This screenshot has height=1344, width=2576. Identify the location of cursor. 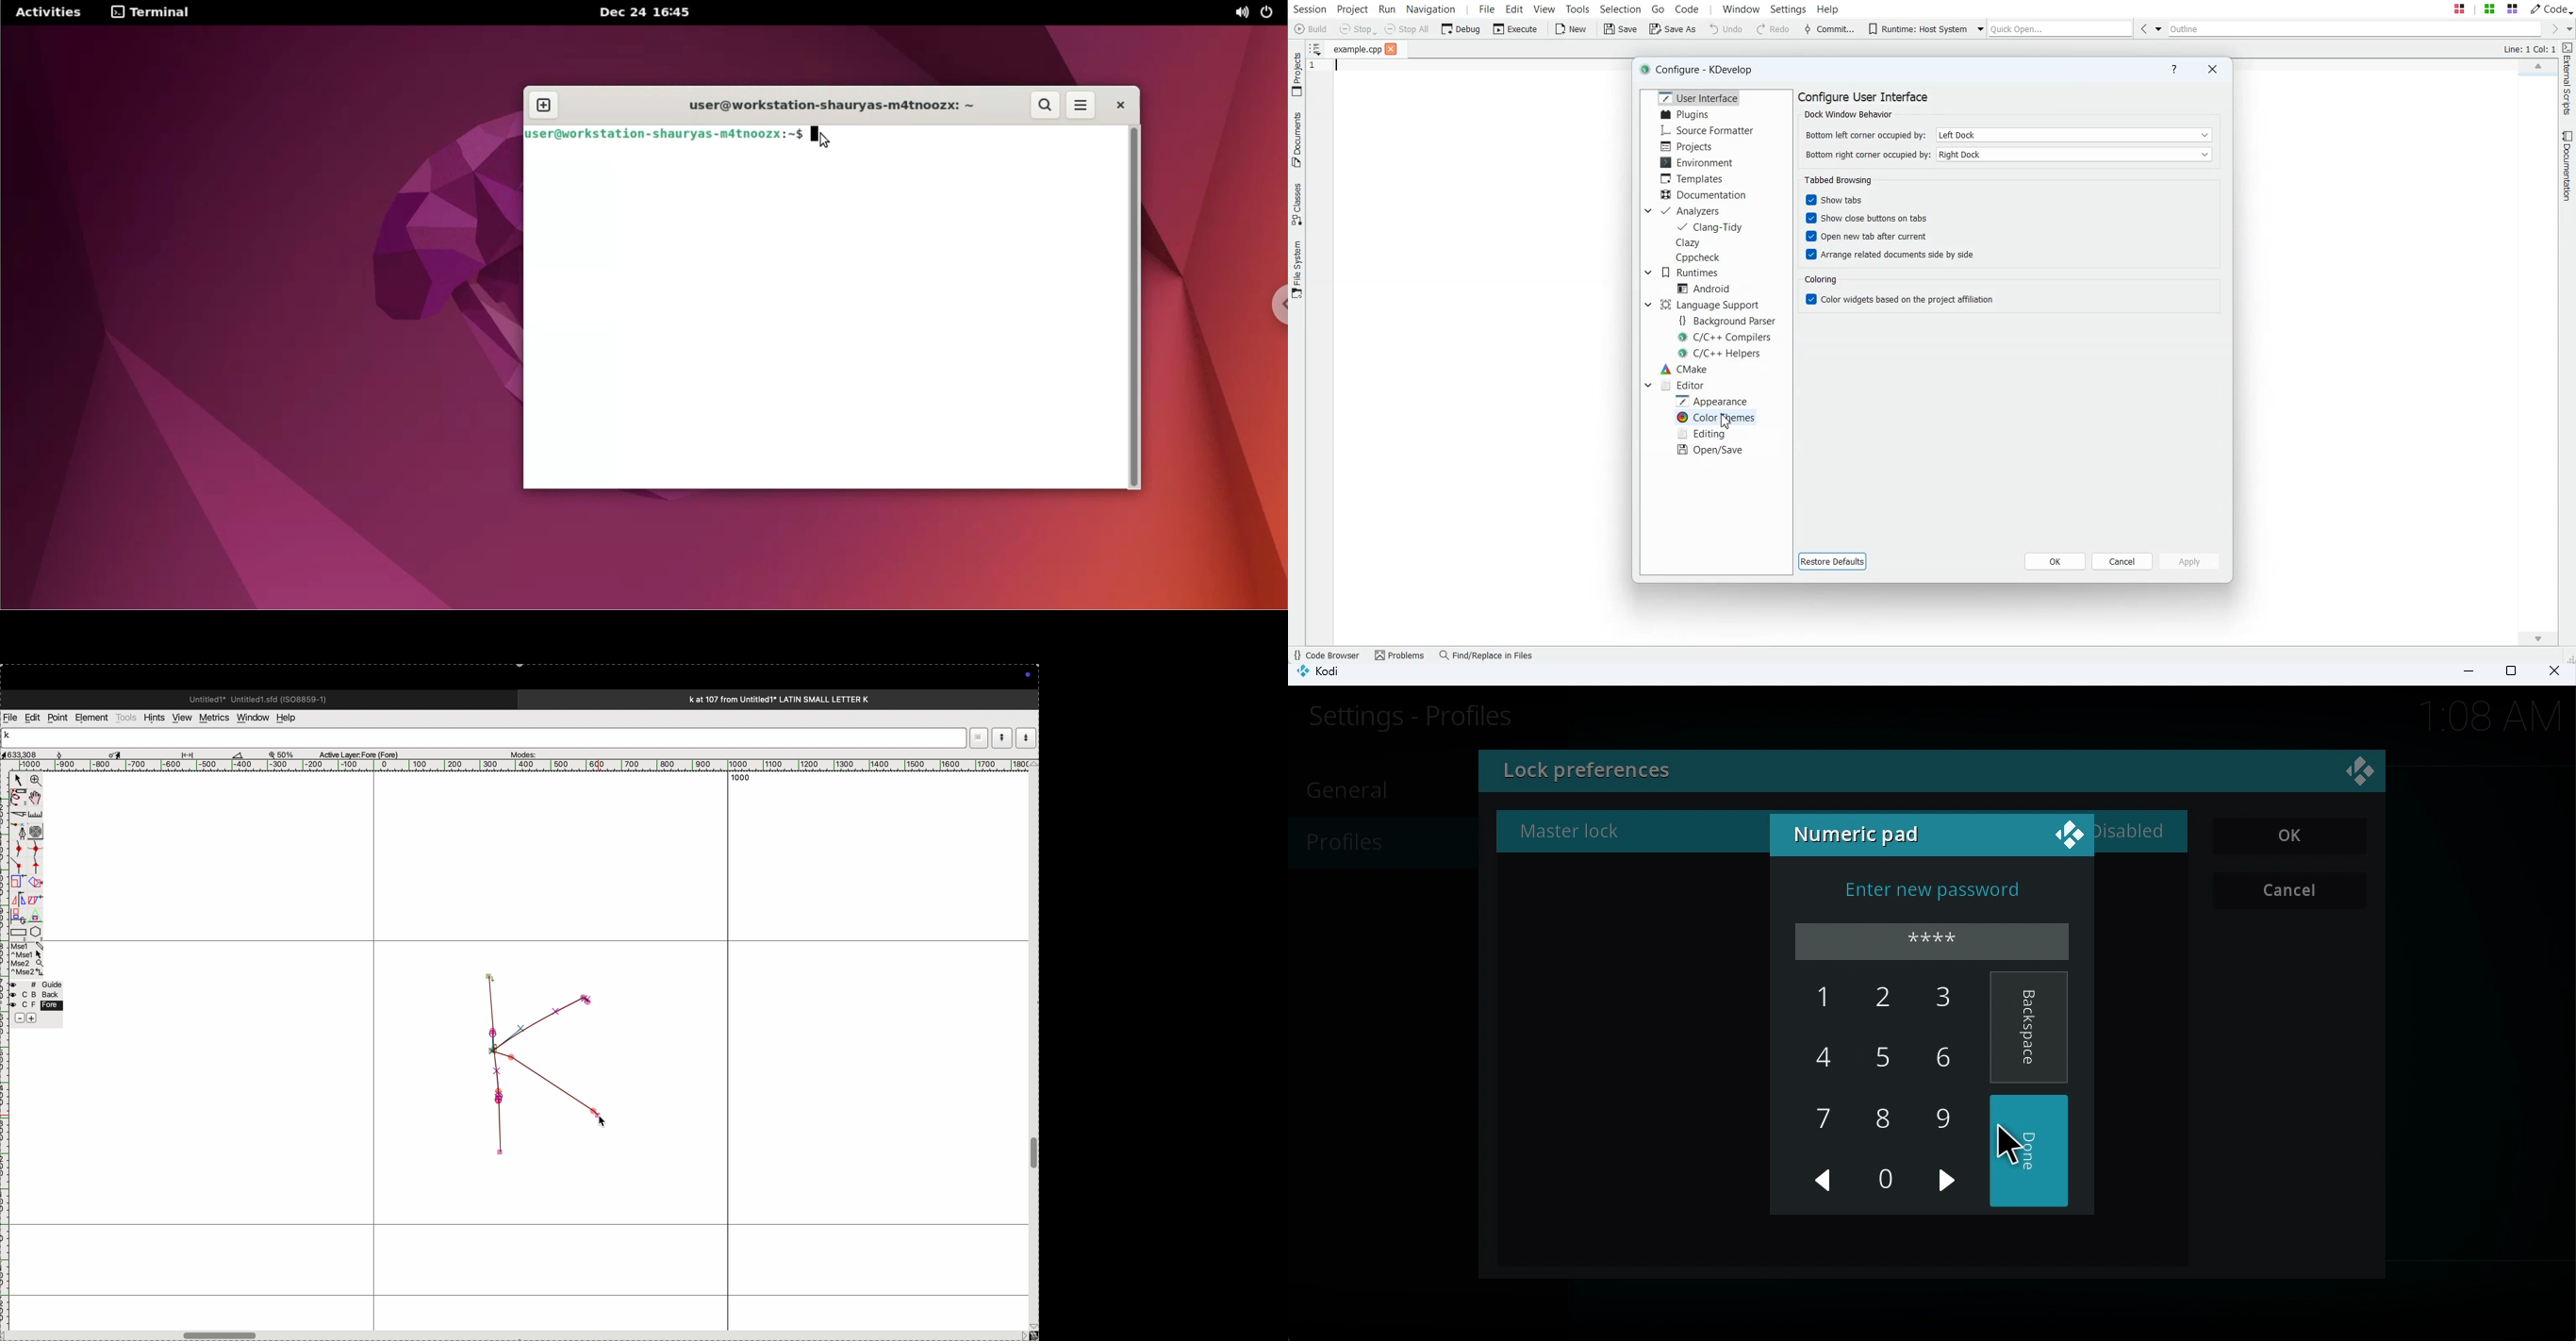
(2006, 1146).